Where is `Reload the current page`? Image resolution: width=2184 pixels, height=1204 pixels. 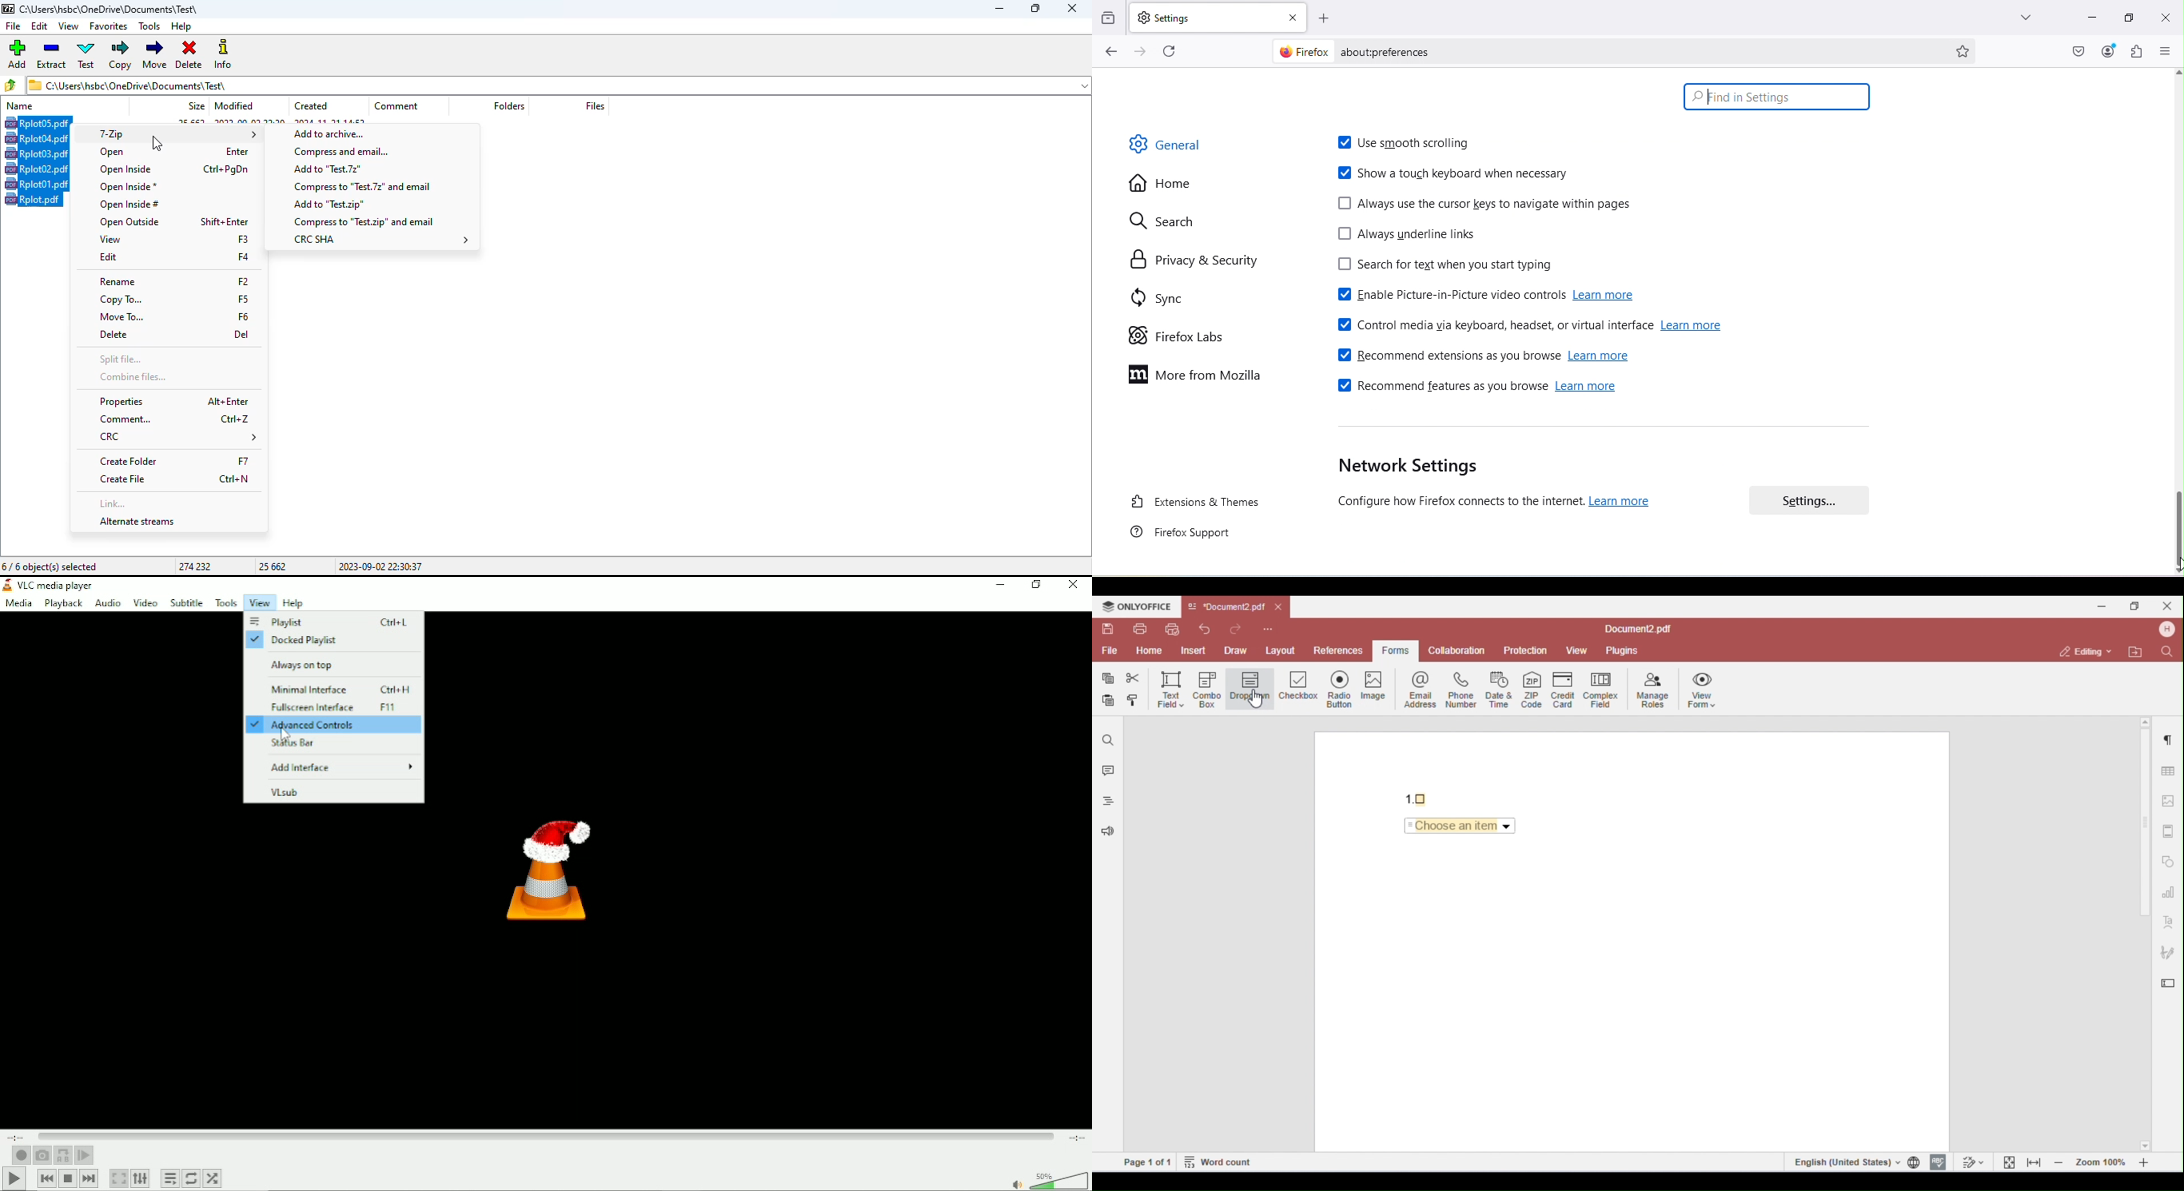
Reload the current page is located at coordinates (1169, 52).